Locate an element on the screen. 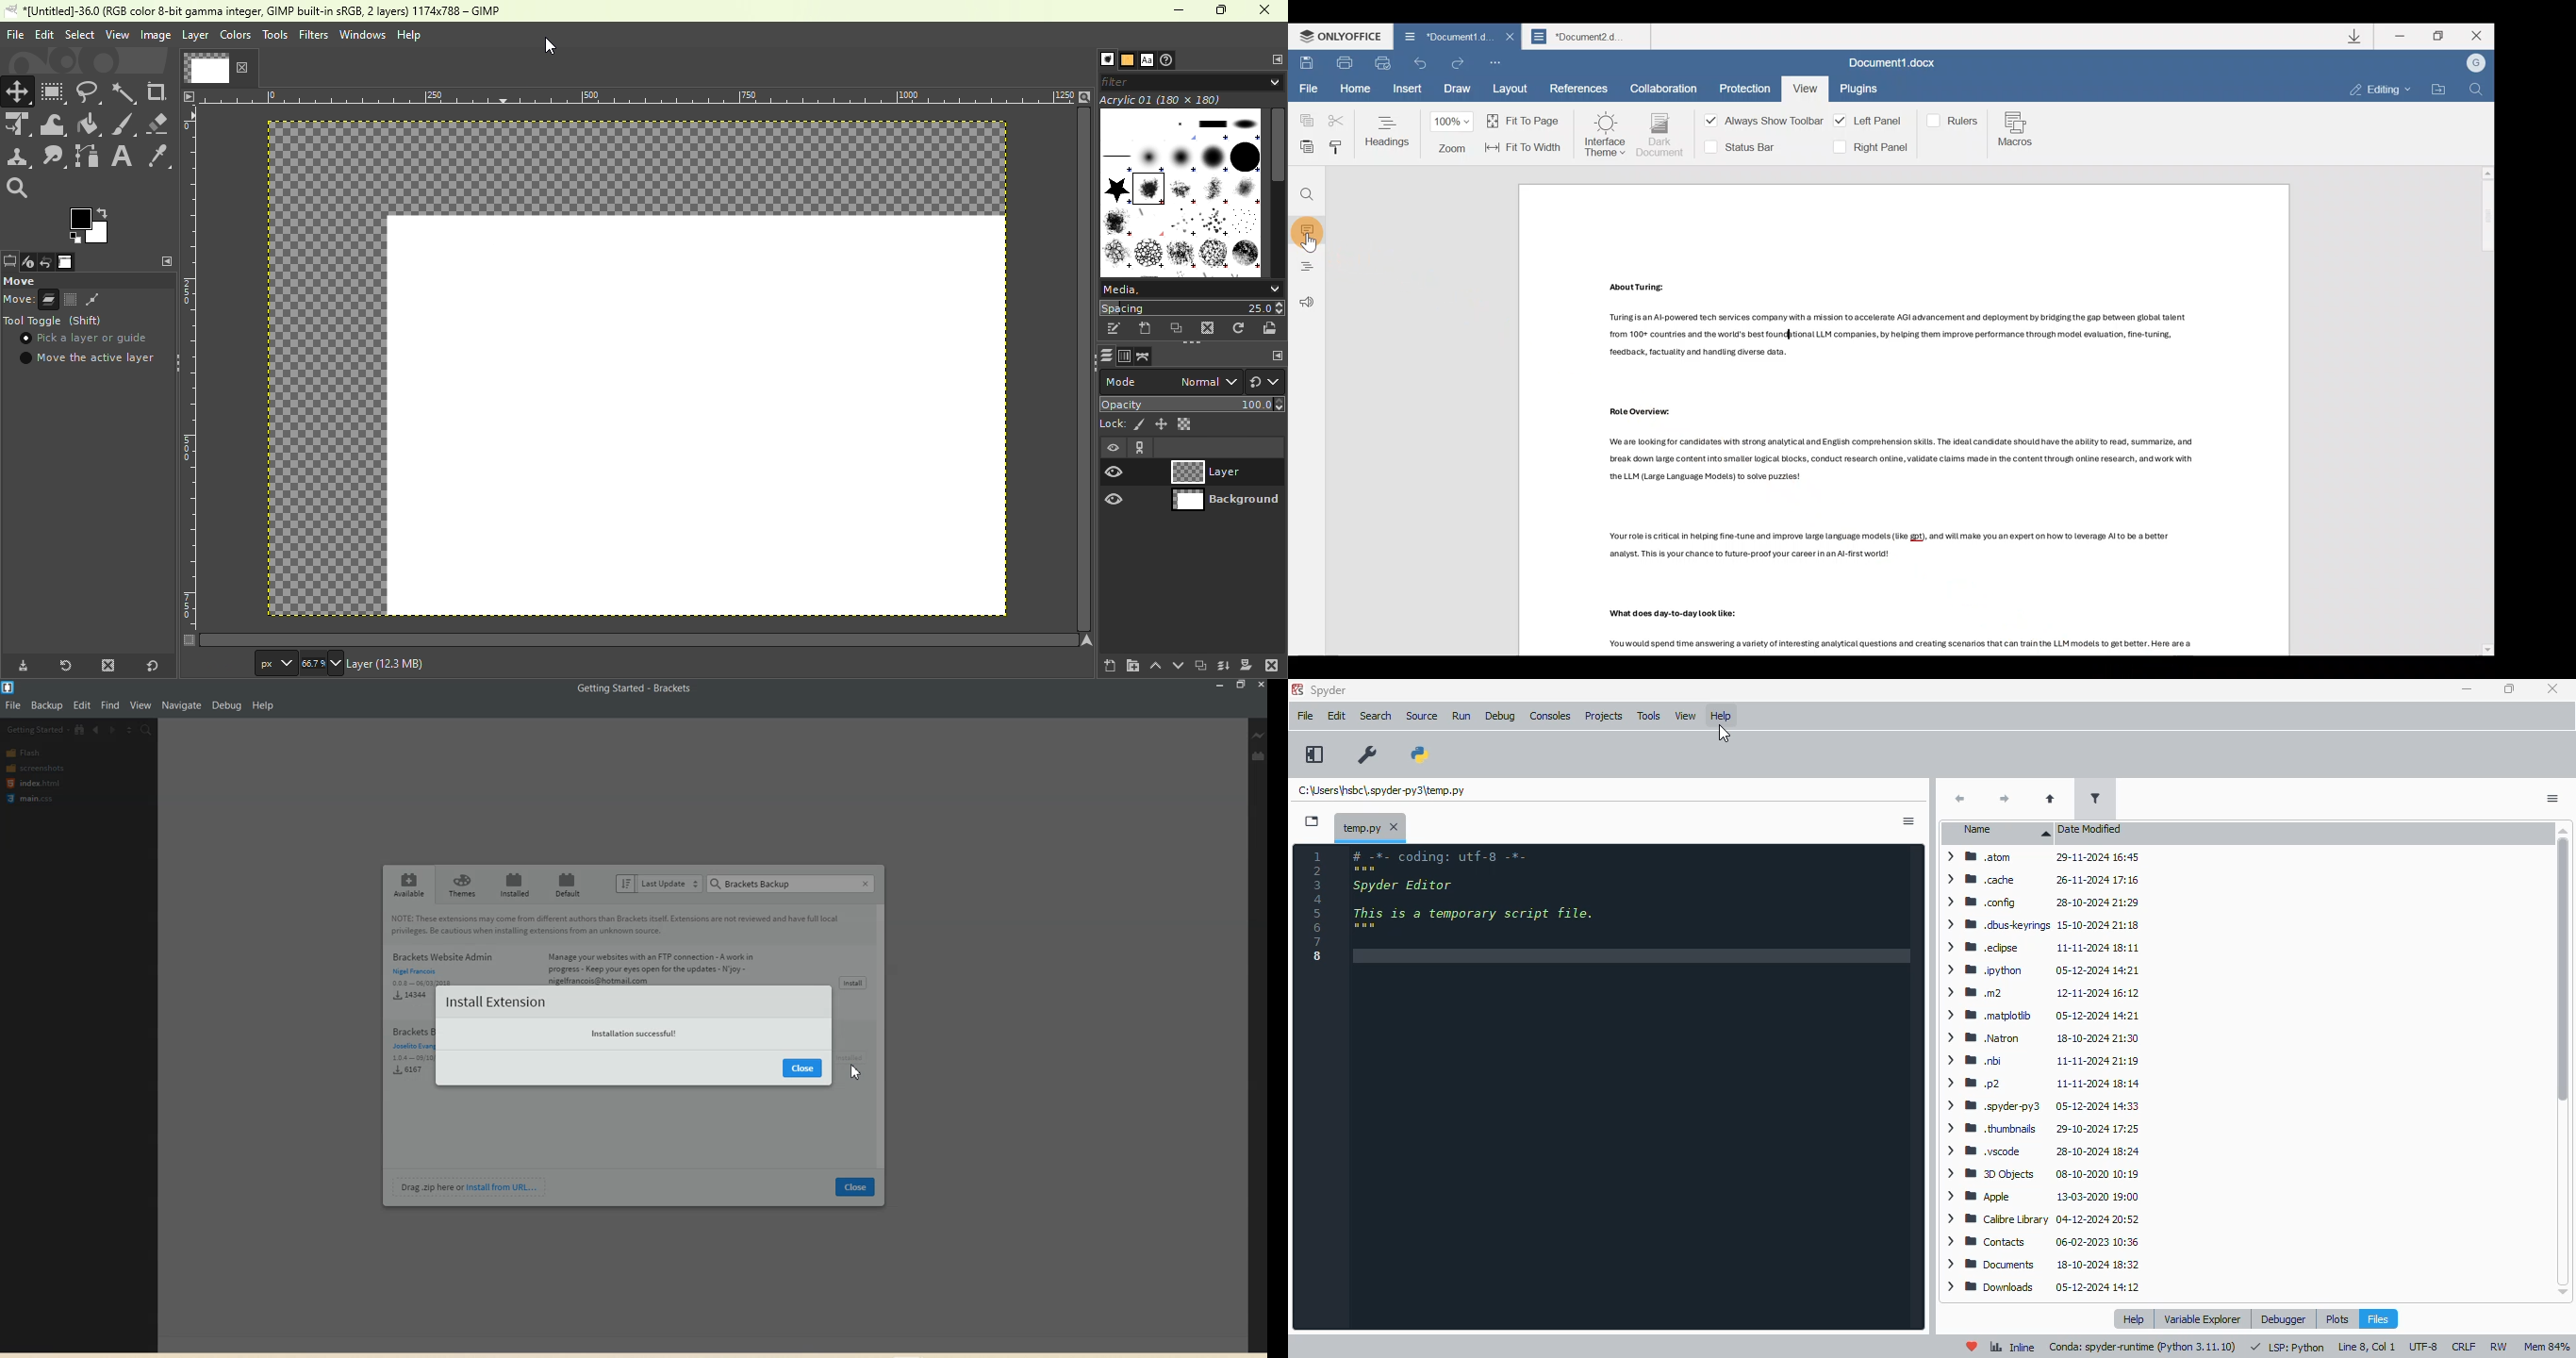  Navigation is located at coordinates (182, 702).